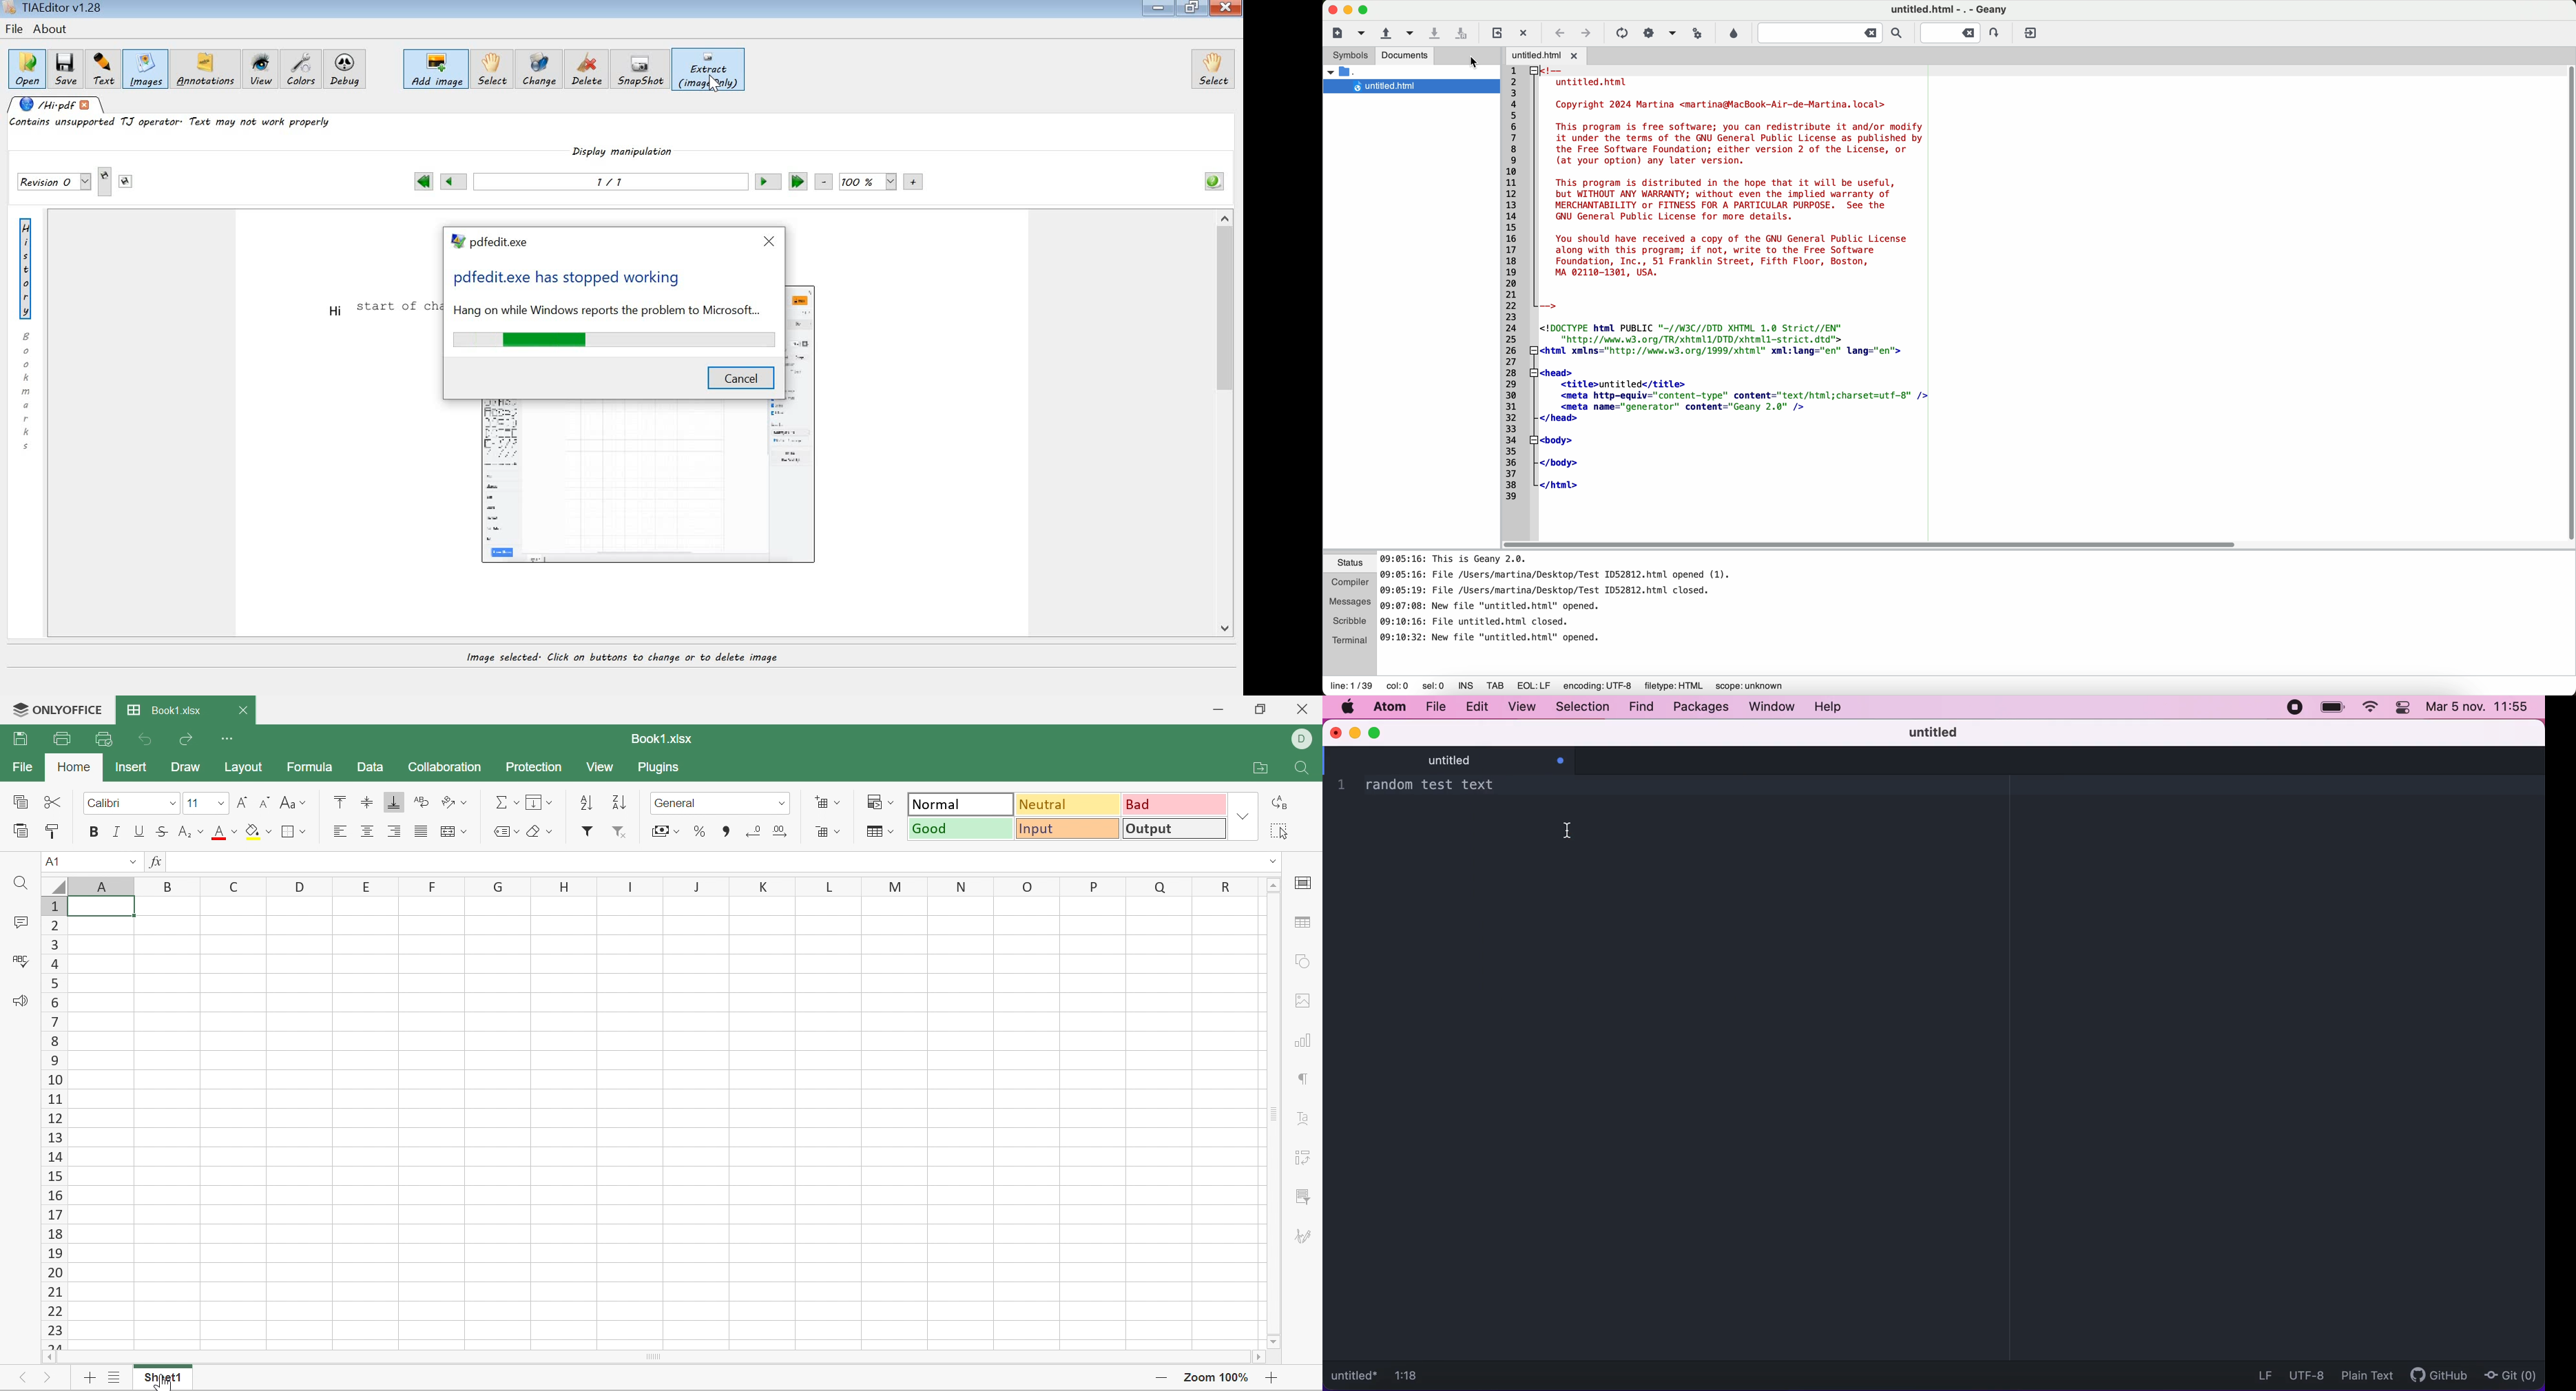 The width and height of the screenshot is (2576, 1400). Describe the element at coordinates (52, 1102) in the screenshot. I see `11` at that location.